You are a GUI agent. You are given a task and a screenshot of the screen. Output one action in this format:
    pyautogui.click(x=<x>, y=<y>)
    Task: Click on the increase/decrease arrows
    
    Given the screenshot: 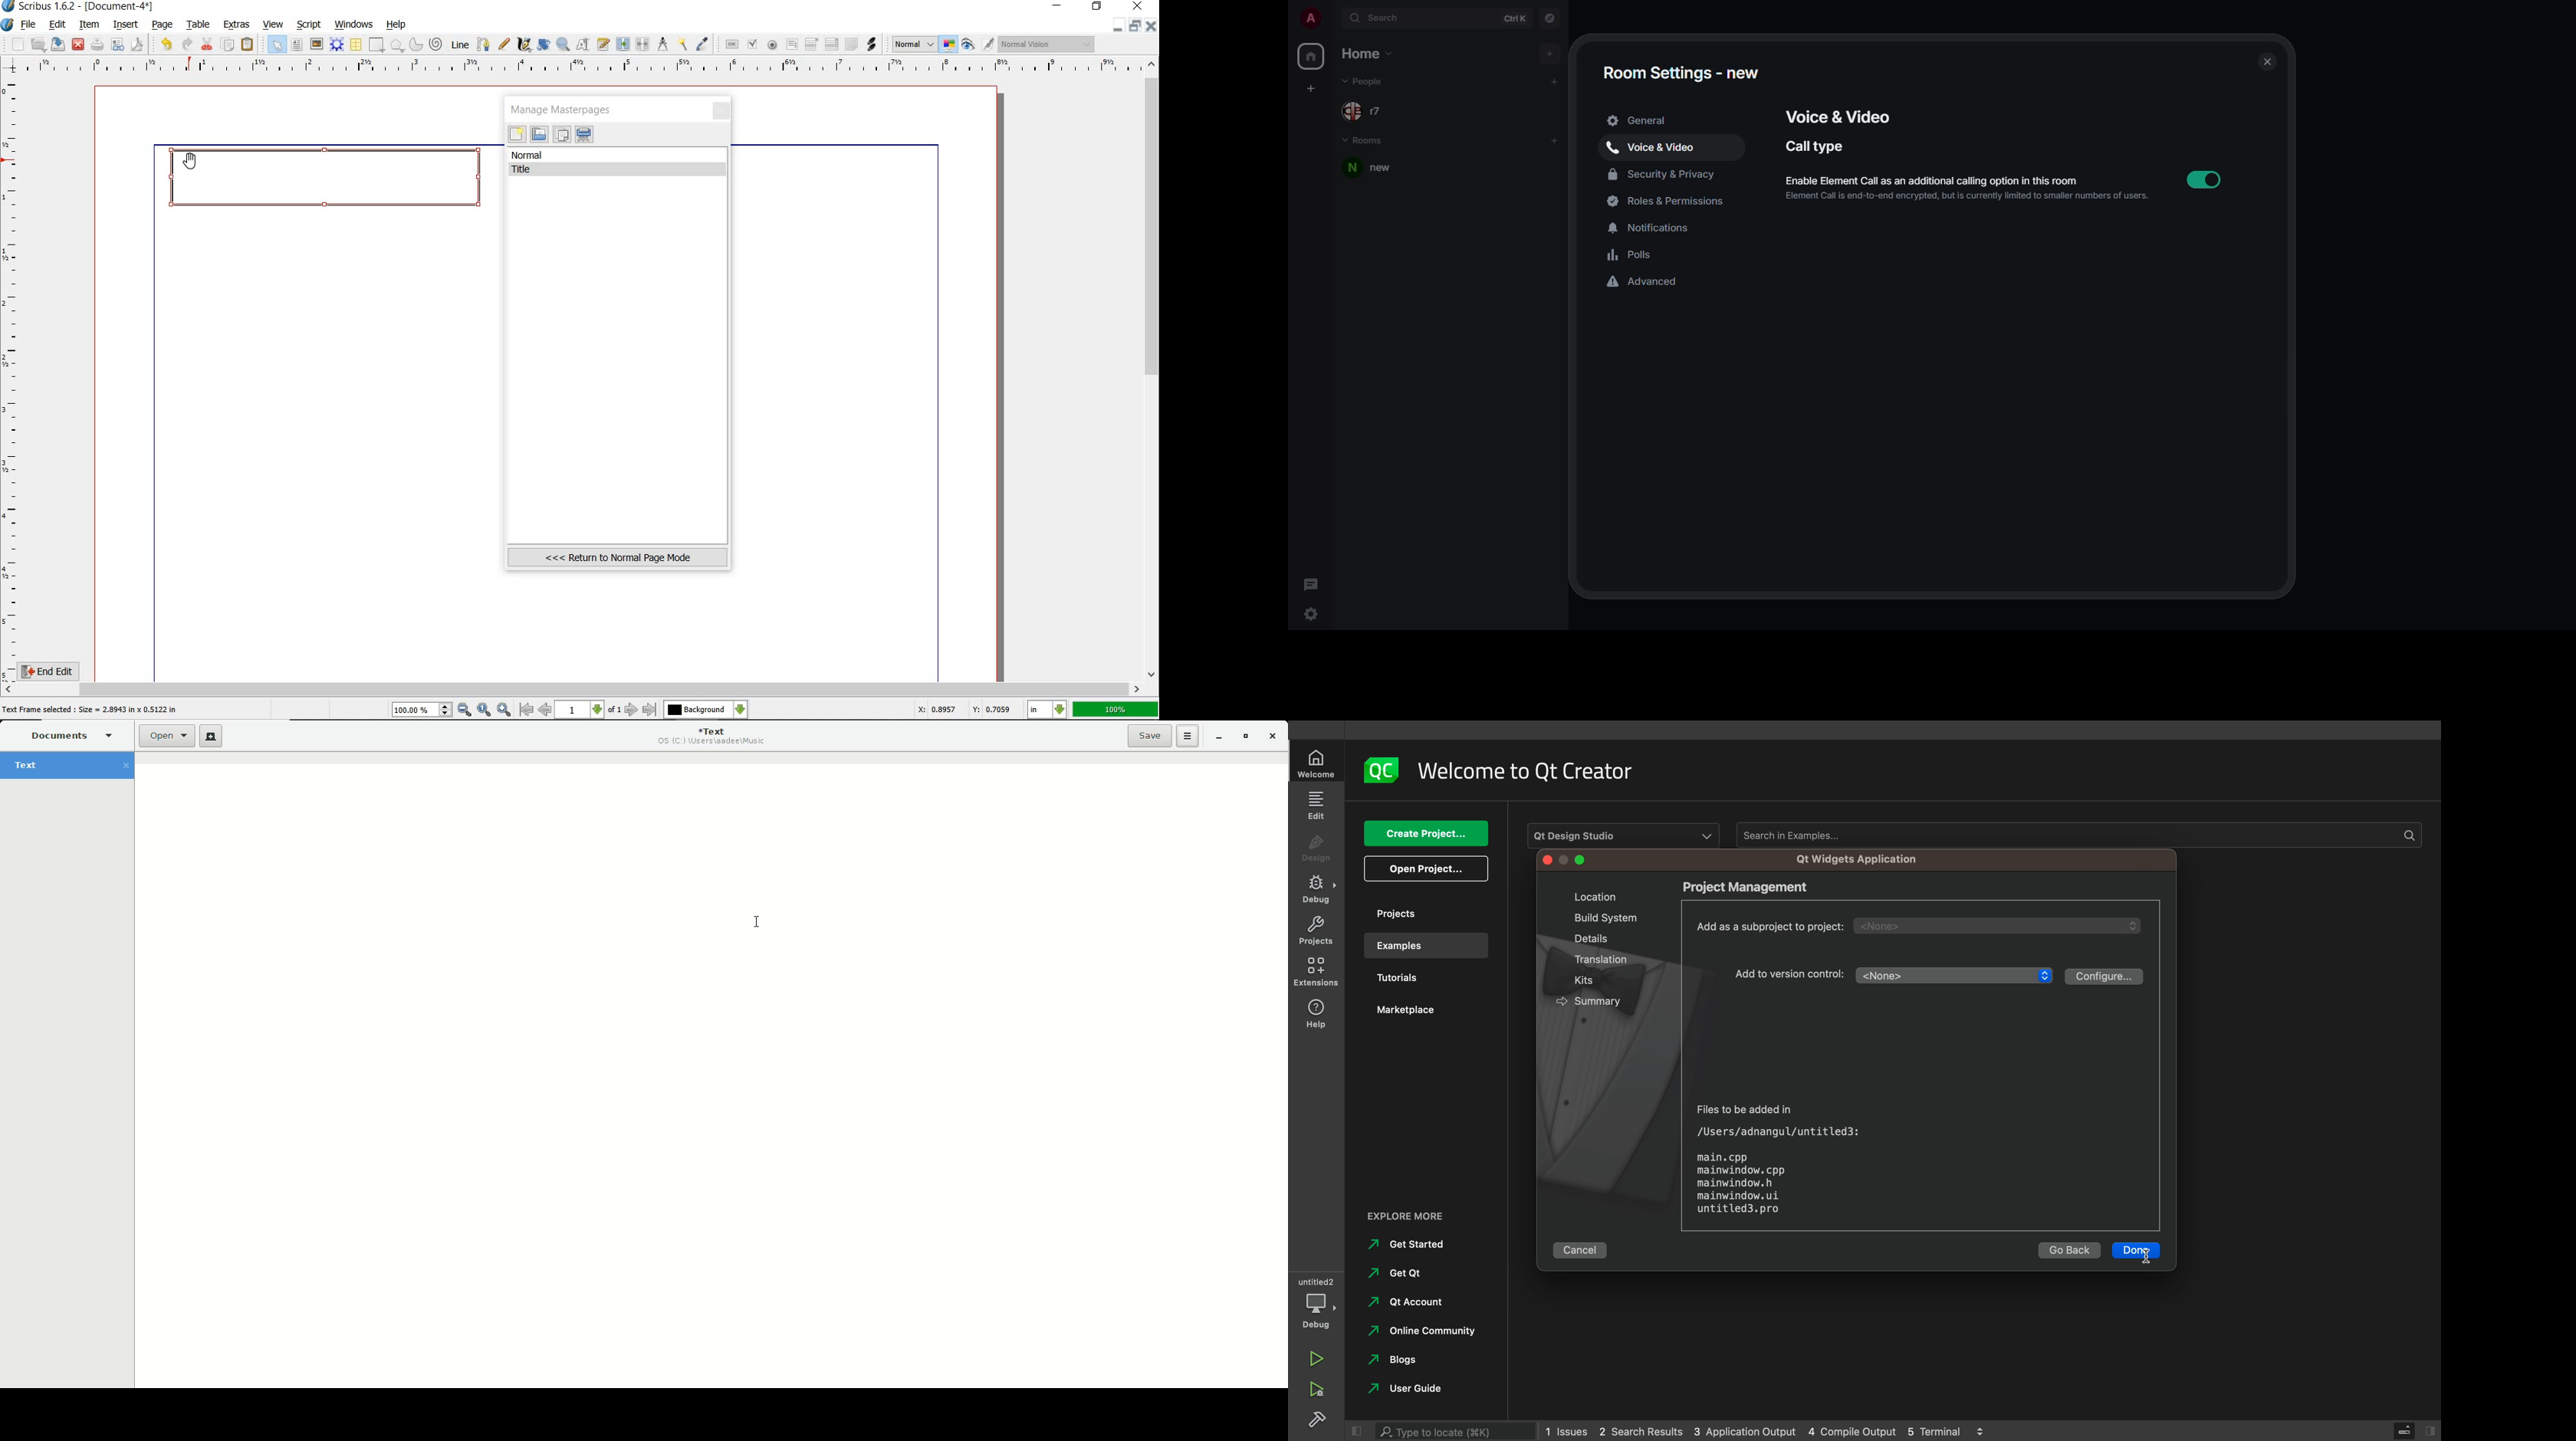 What is the action you would take?
    pyautogui.click(x=1984, y=1430)
    